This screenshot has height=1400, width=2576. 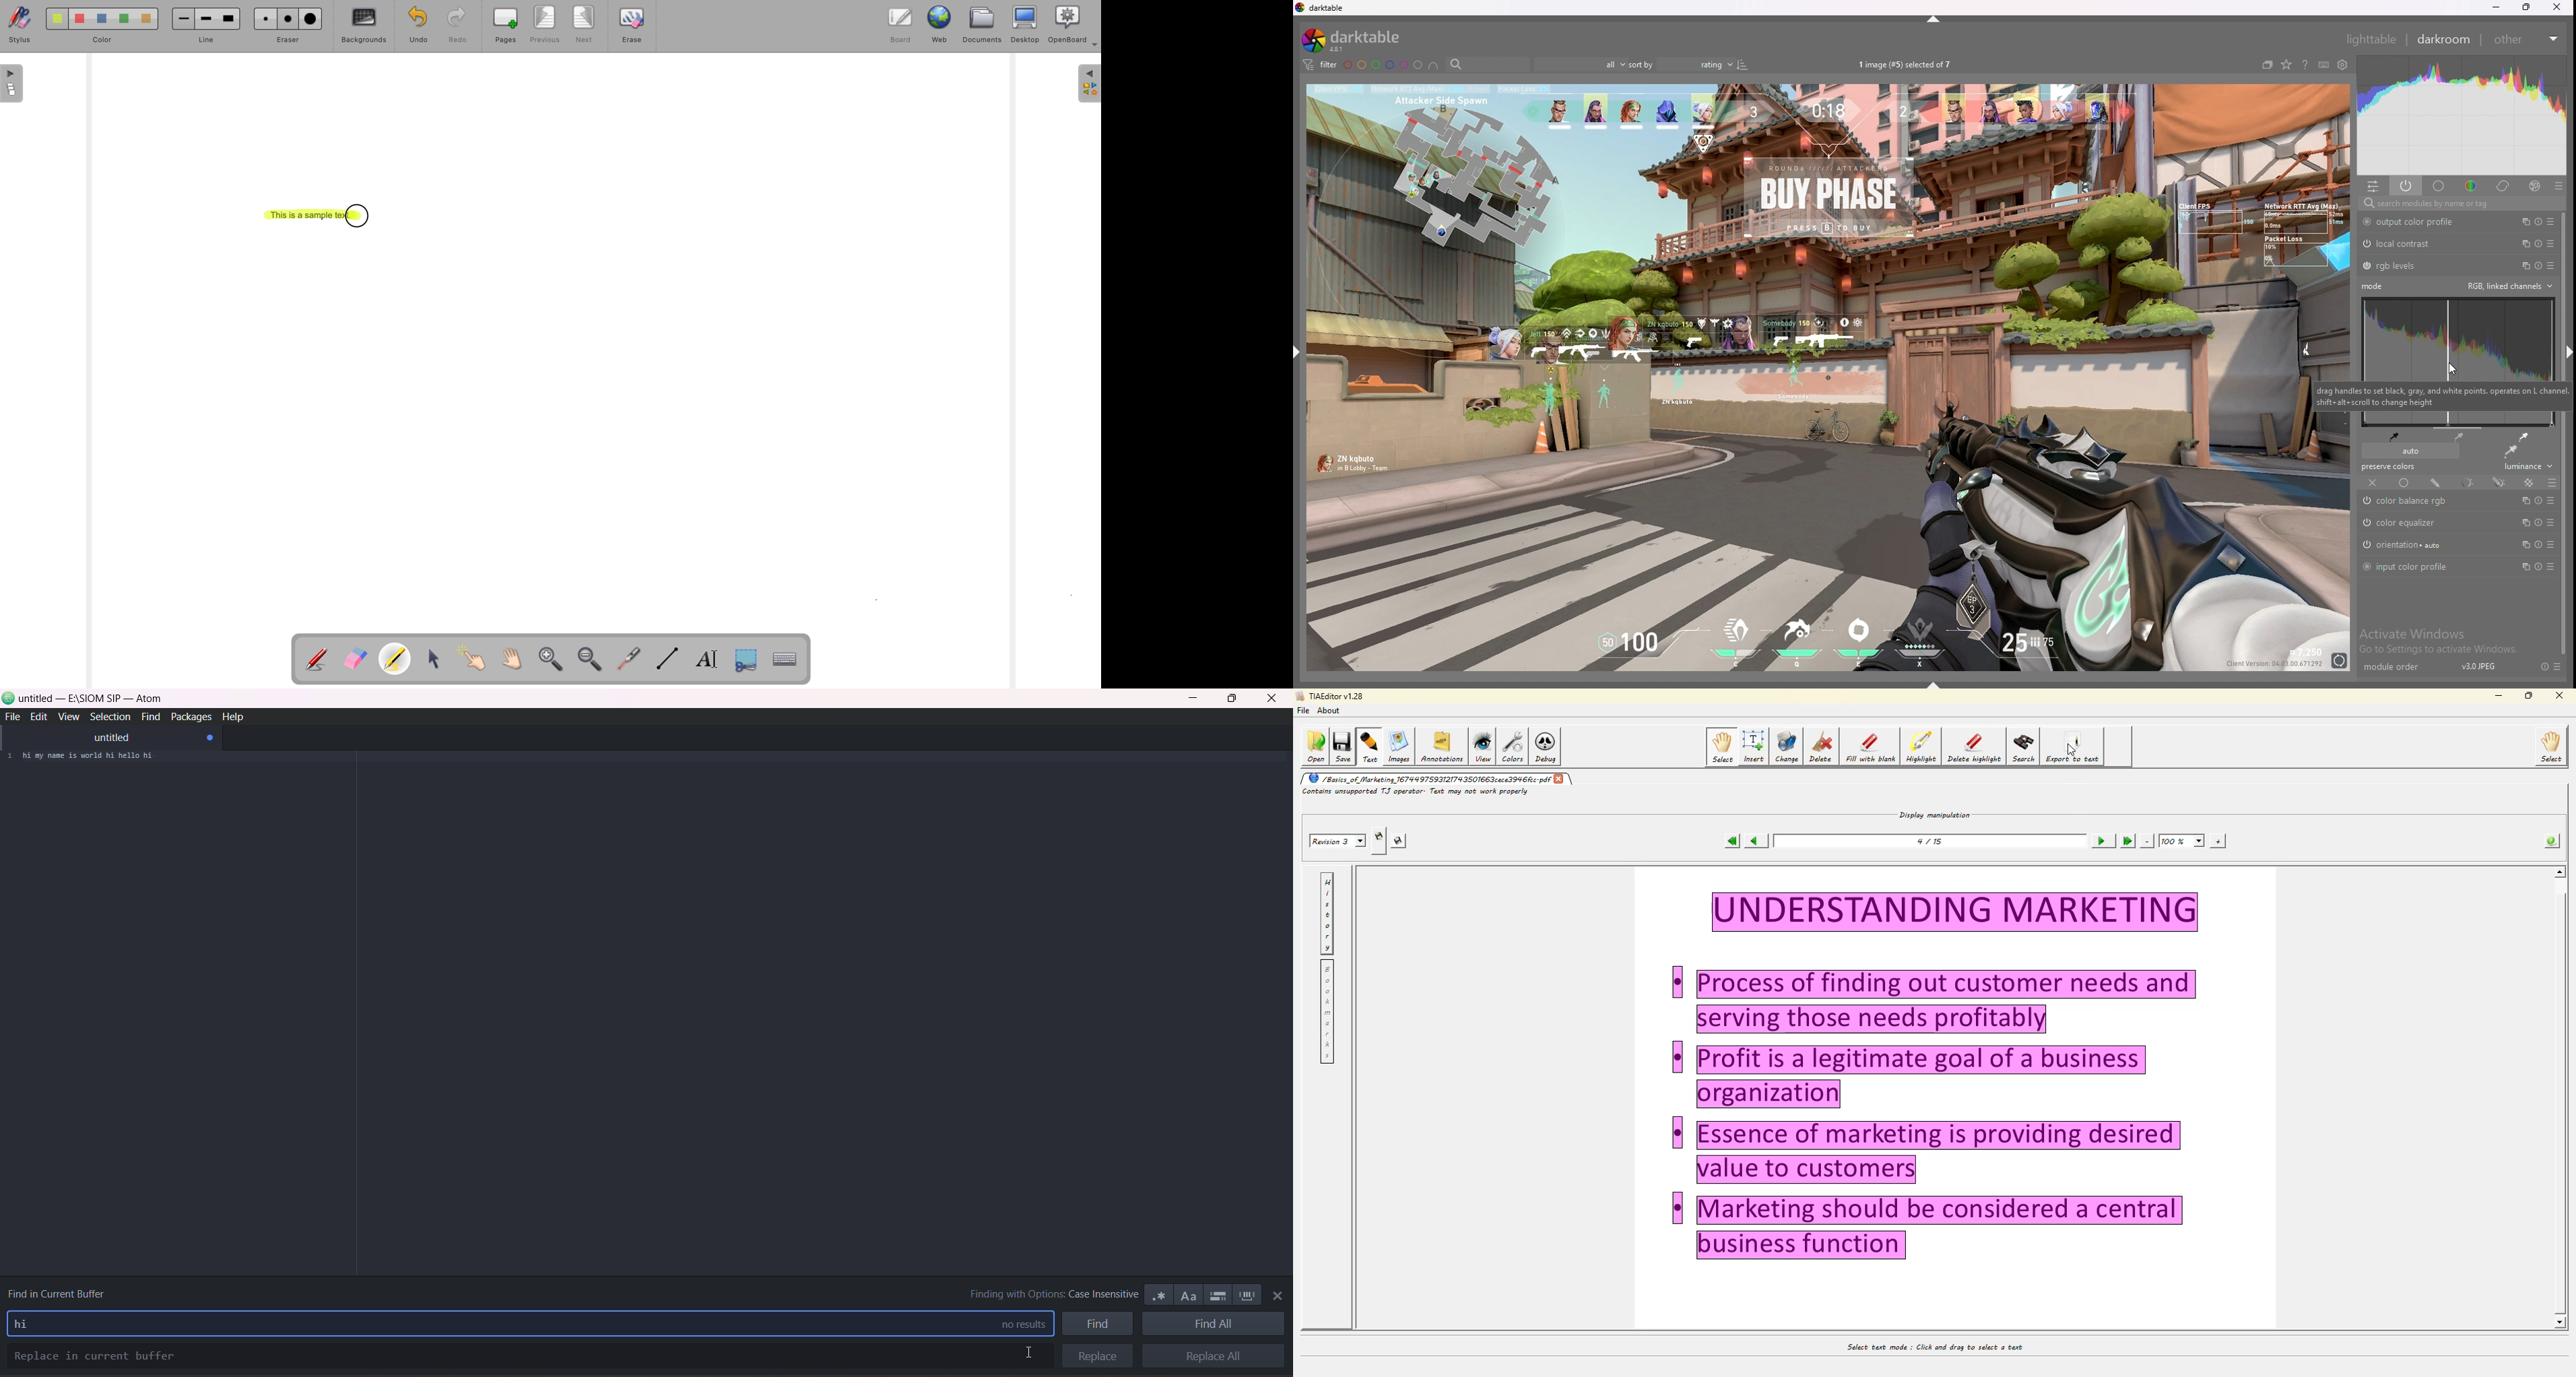 I want to click on multiple instances action, so click(x=2522, y=221).